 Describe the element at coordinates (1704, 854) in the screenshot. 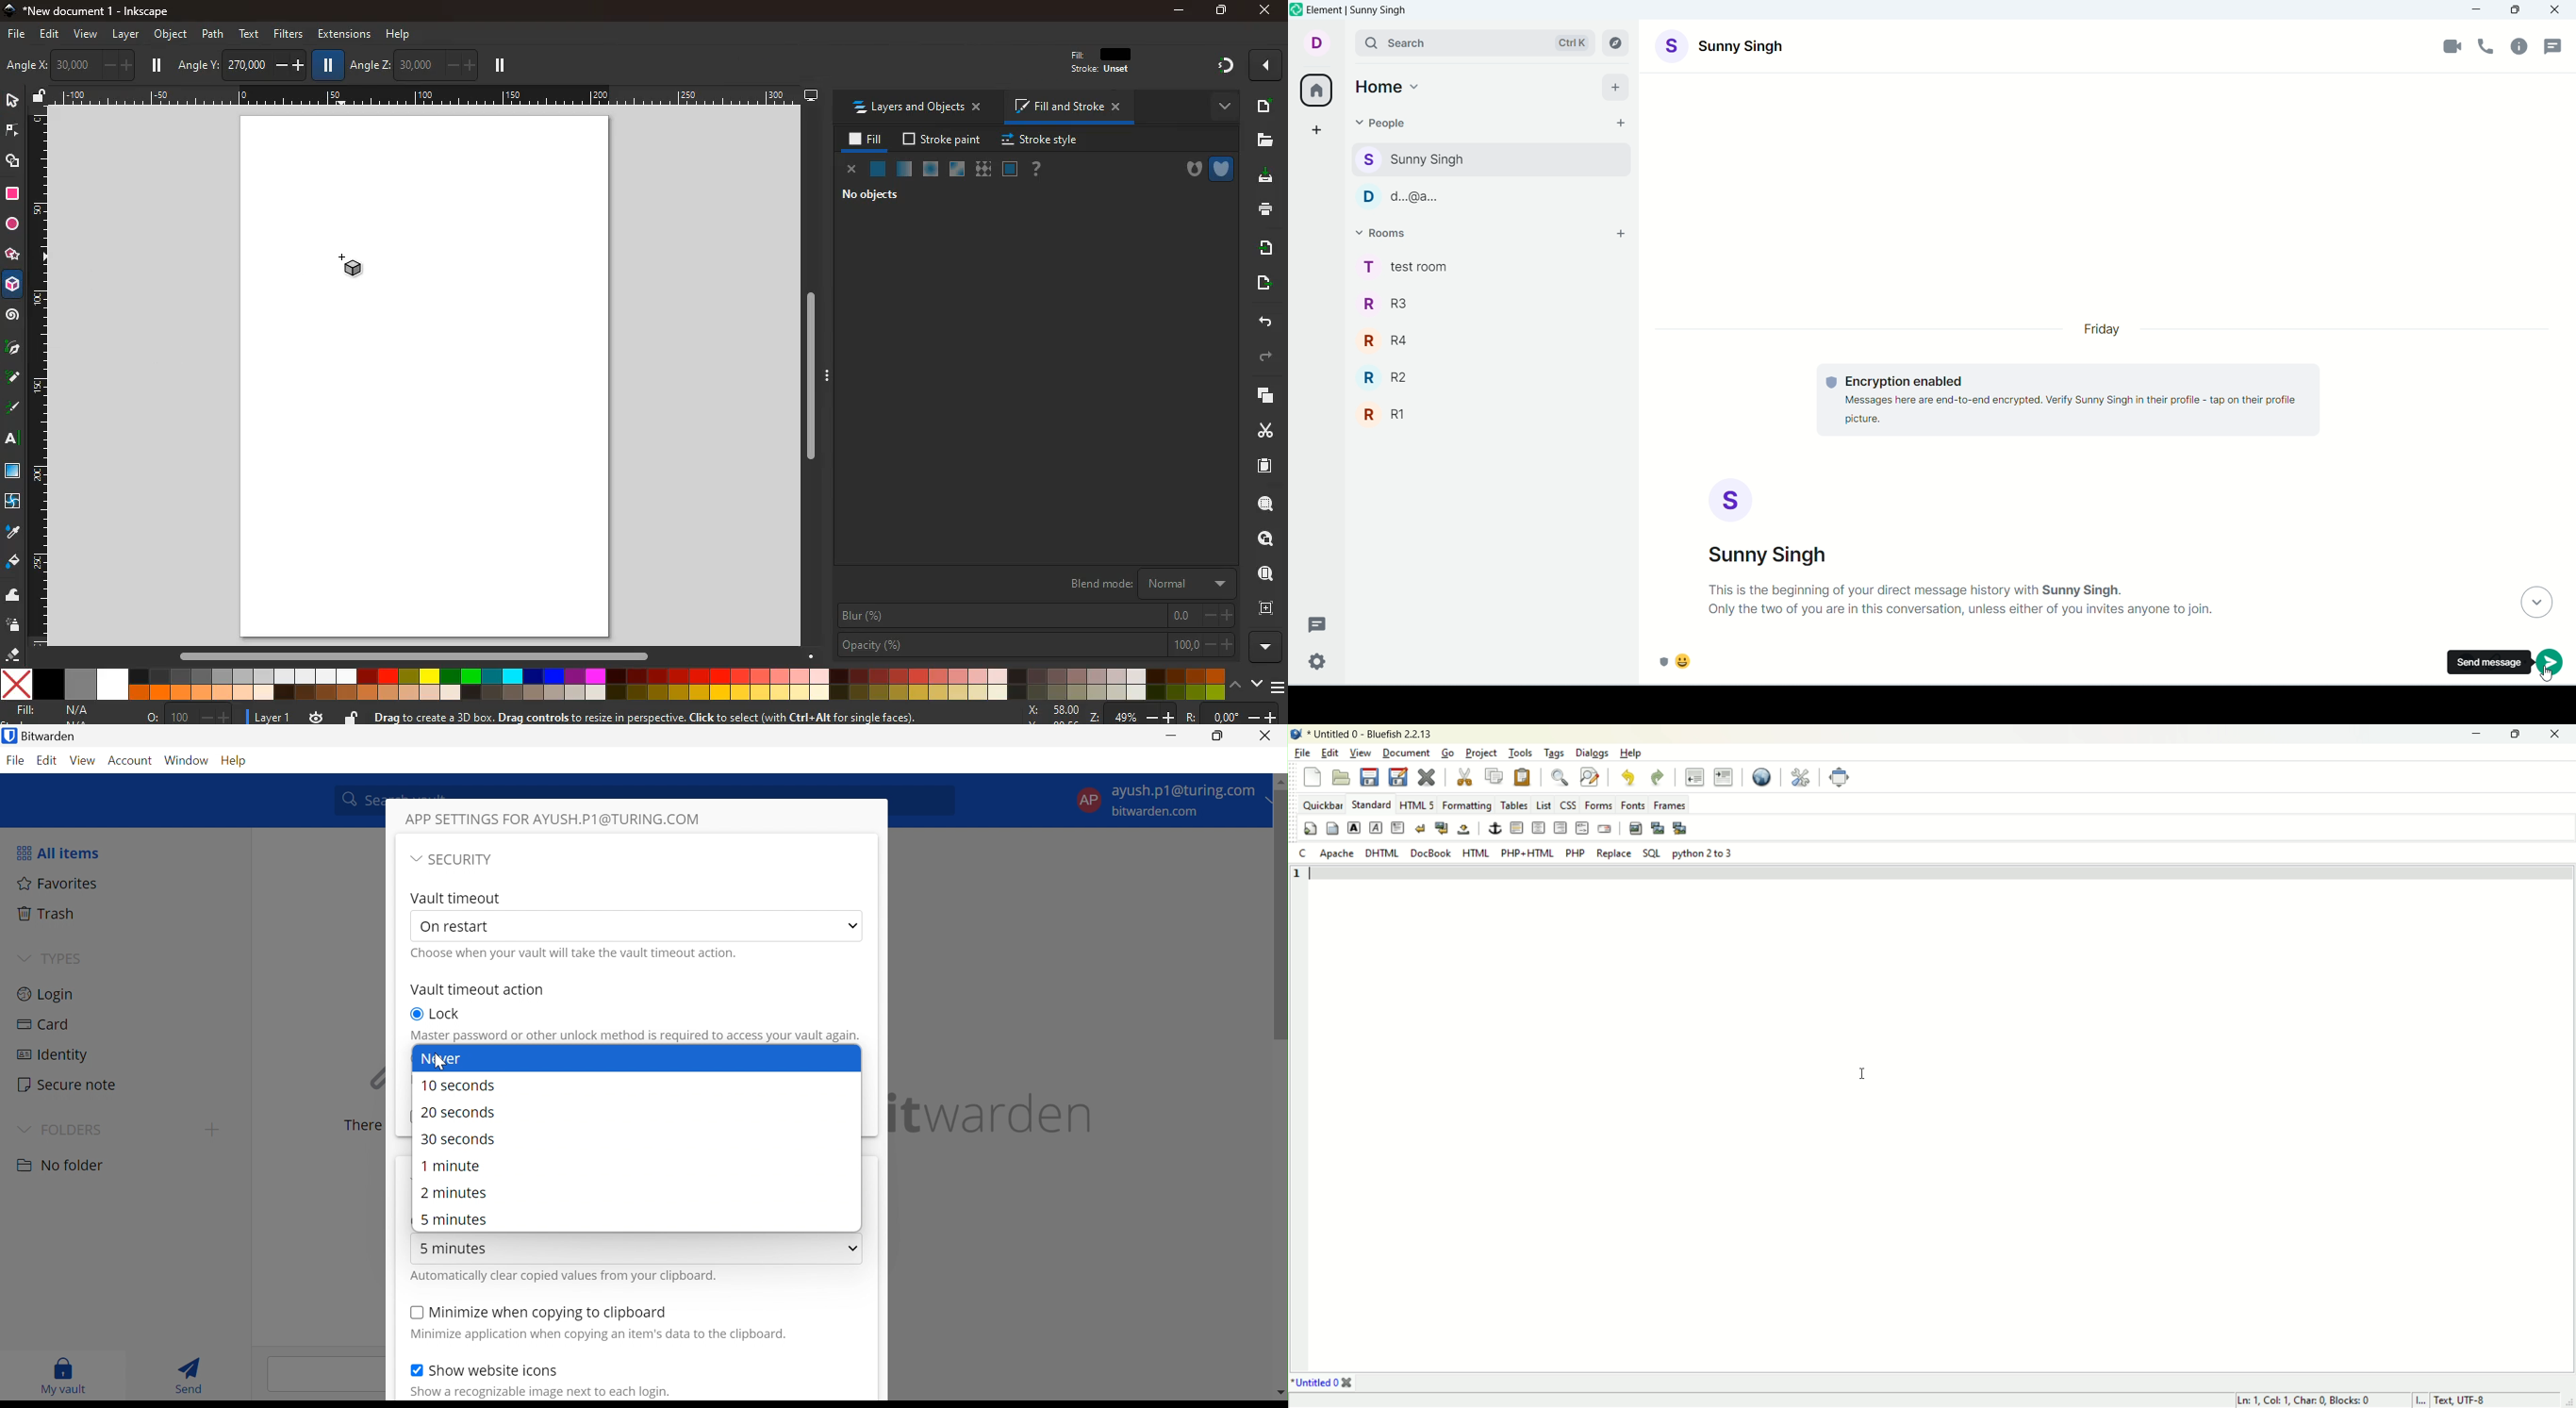

I see `python 2 to 3` at that location.